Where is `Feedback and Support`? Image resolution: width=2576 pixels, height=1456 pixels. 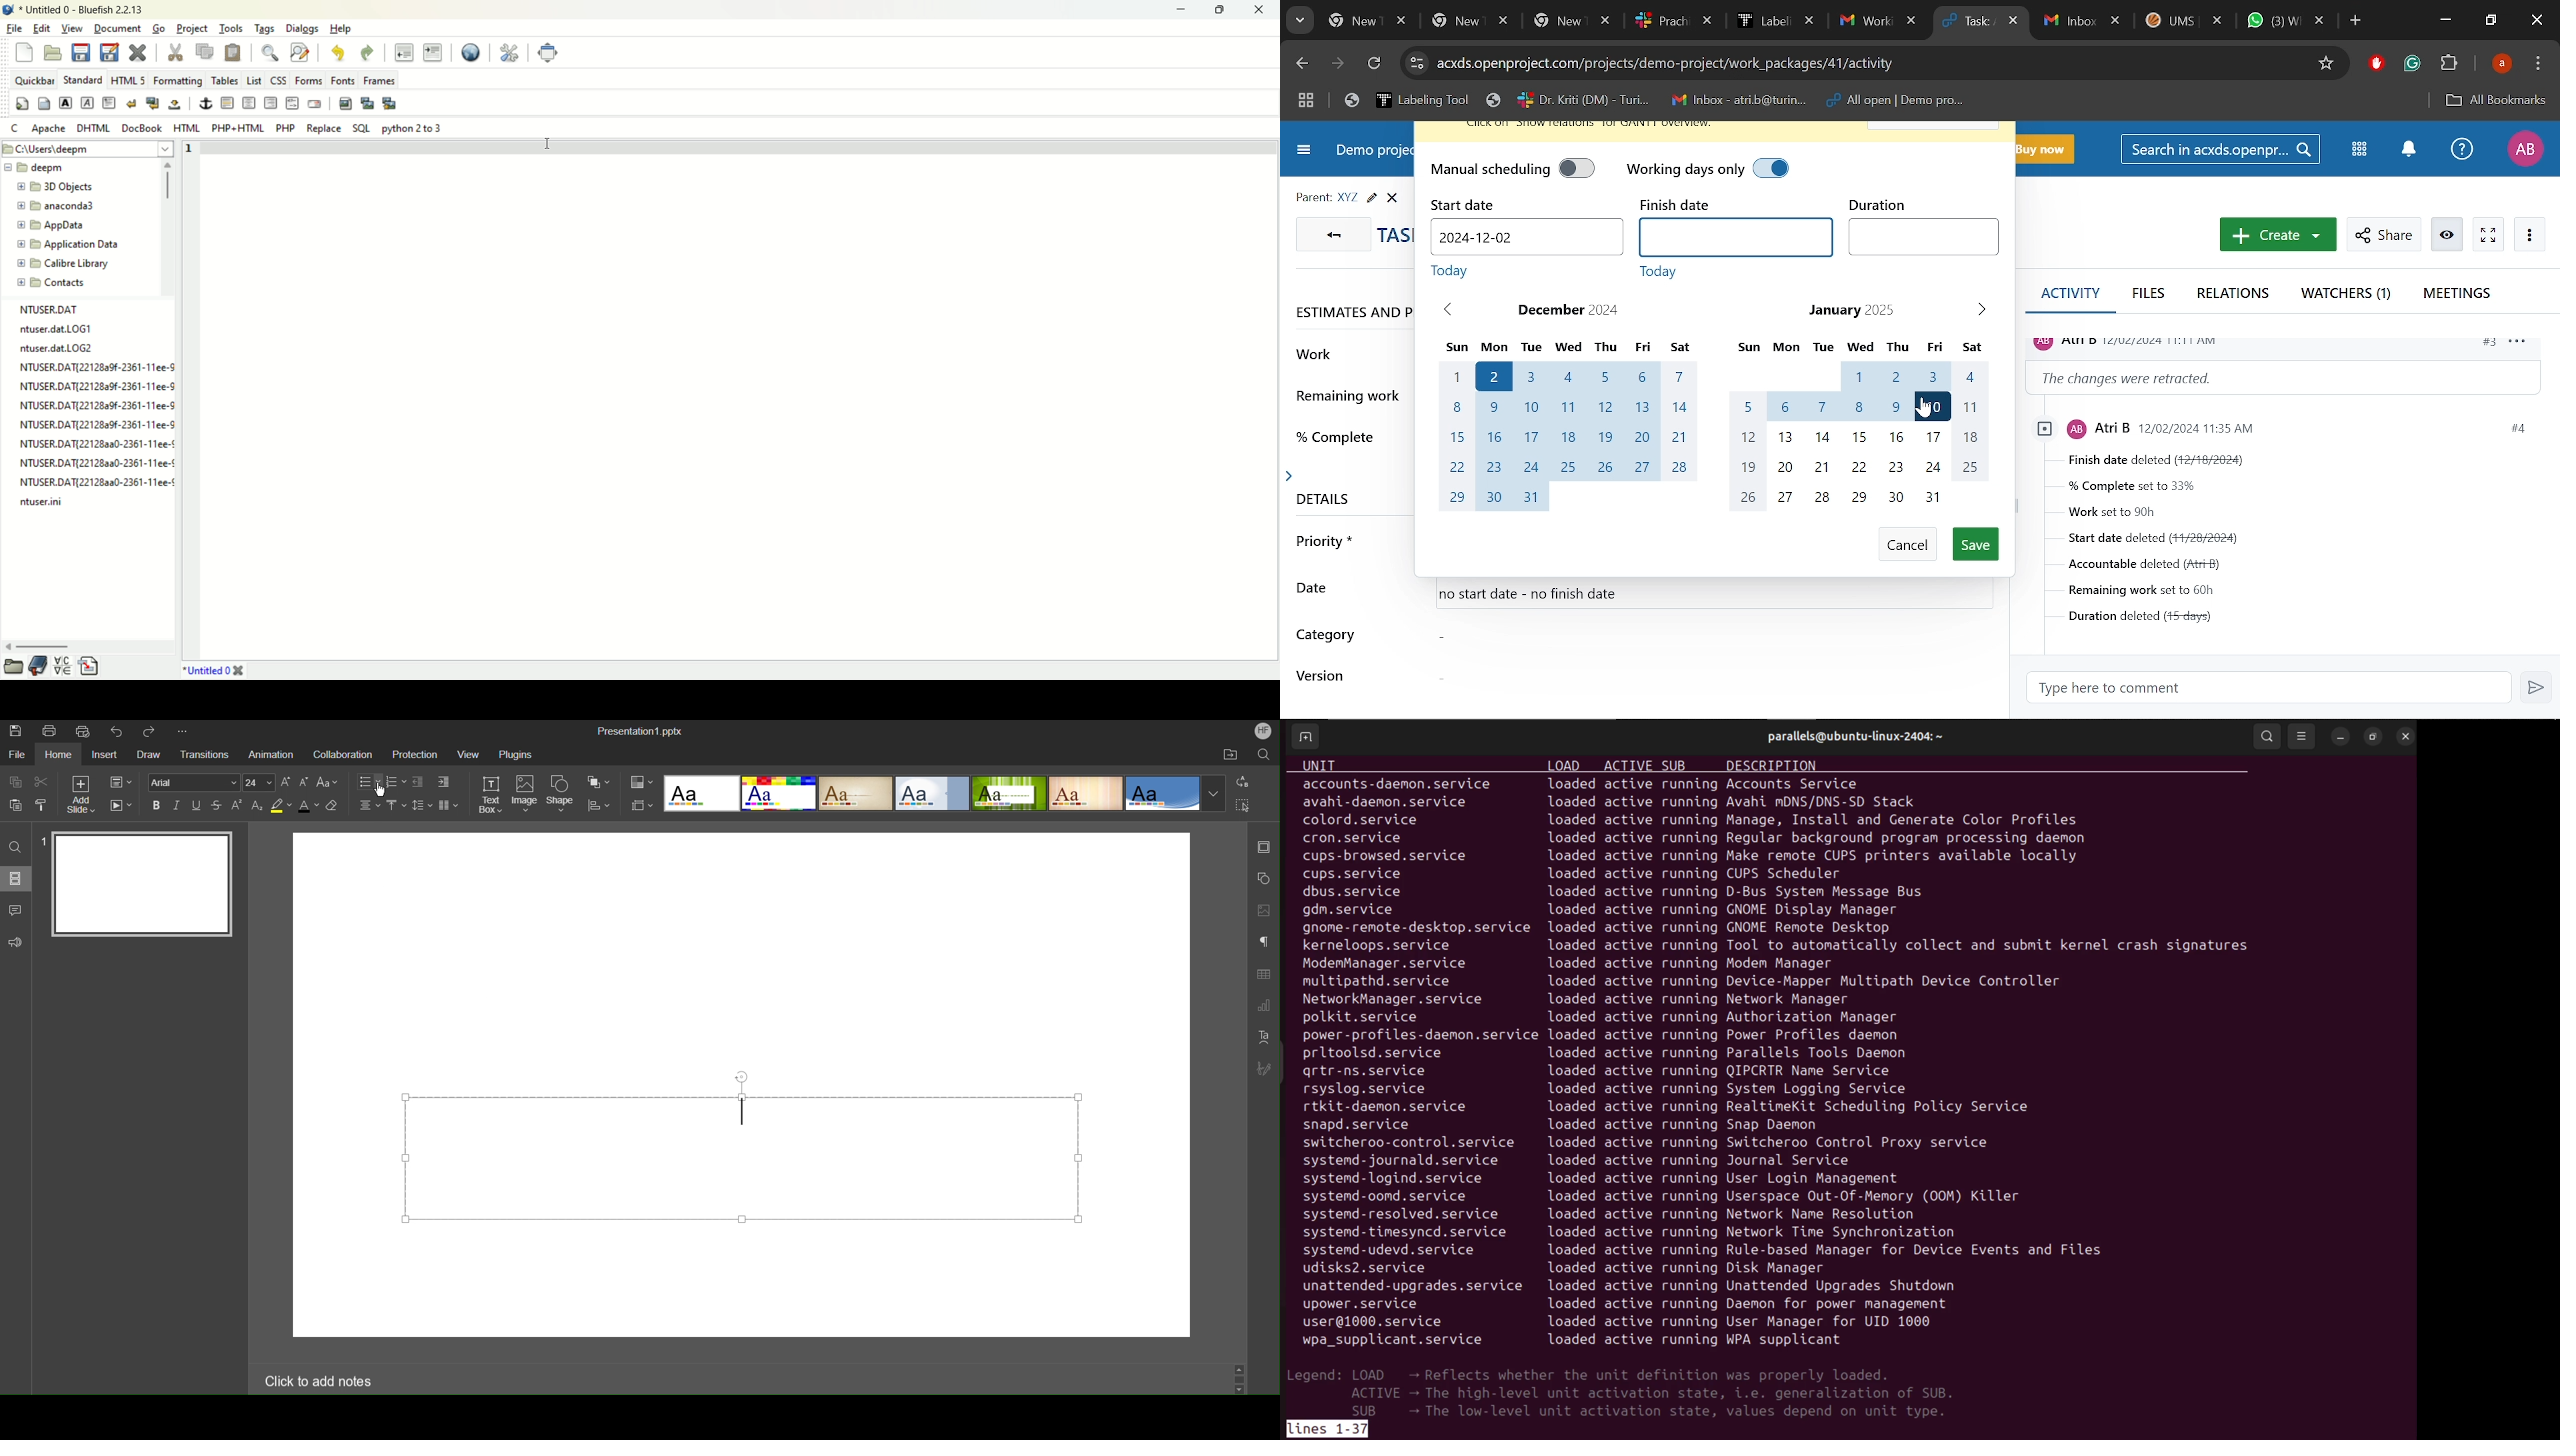
Feedback and Support is located at coordinates (15, 944).